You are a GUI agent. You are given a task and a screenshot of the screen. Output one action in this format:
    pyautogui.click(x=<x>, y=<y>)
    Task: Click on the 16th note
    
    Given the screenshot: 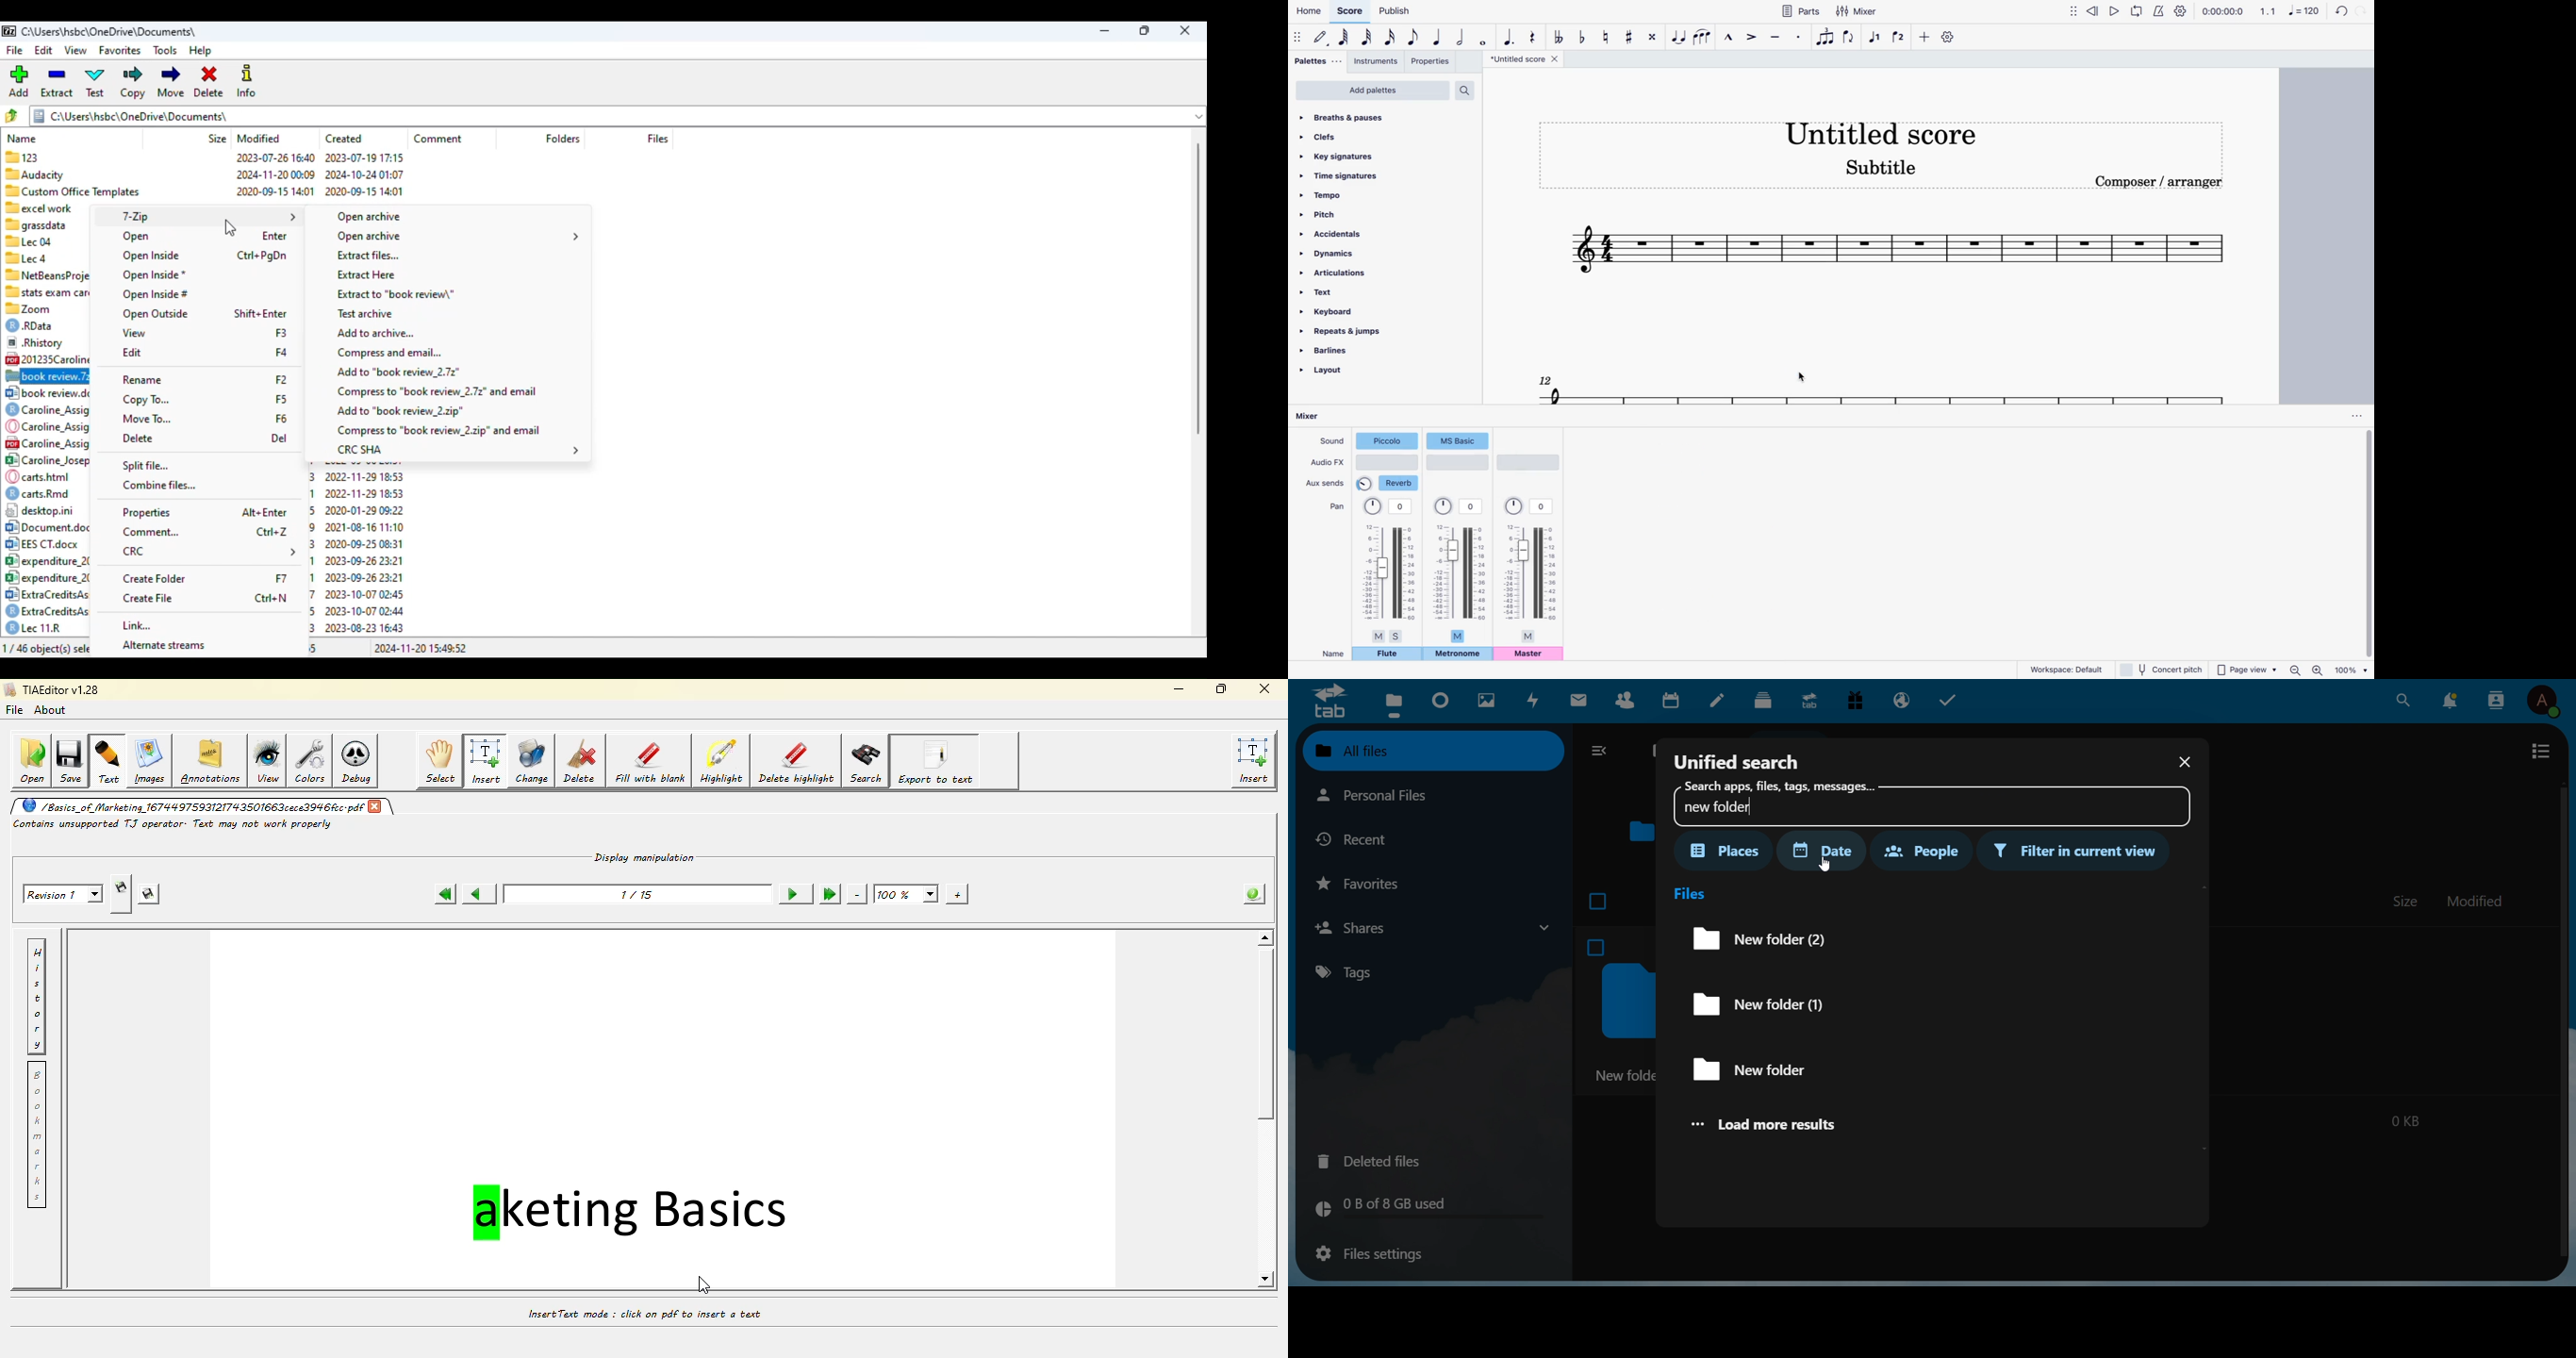 What is the action you would take?
    pyautogui.click(x=1391, y=39)
    